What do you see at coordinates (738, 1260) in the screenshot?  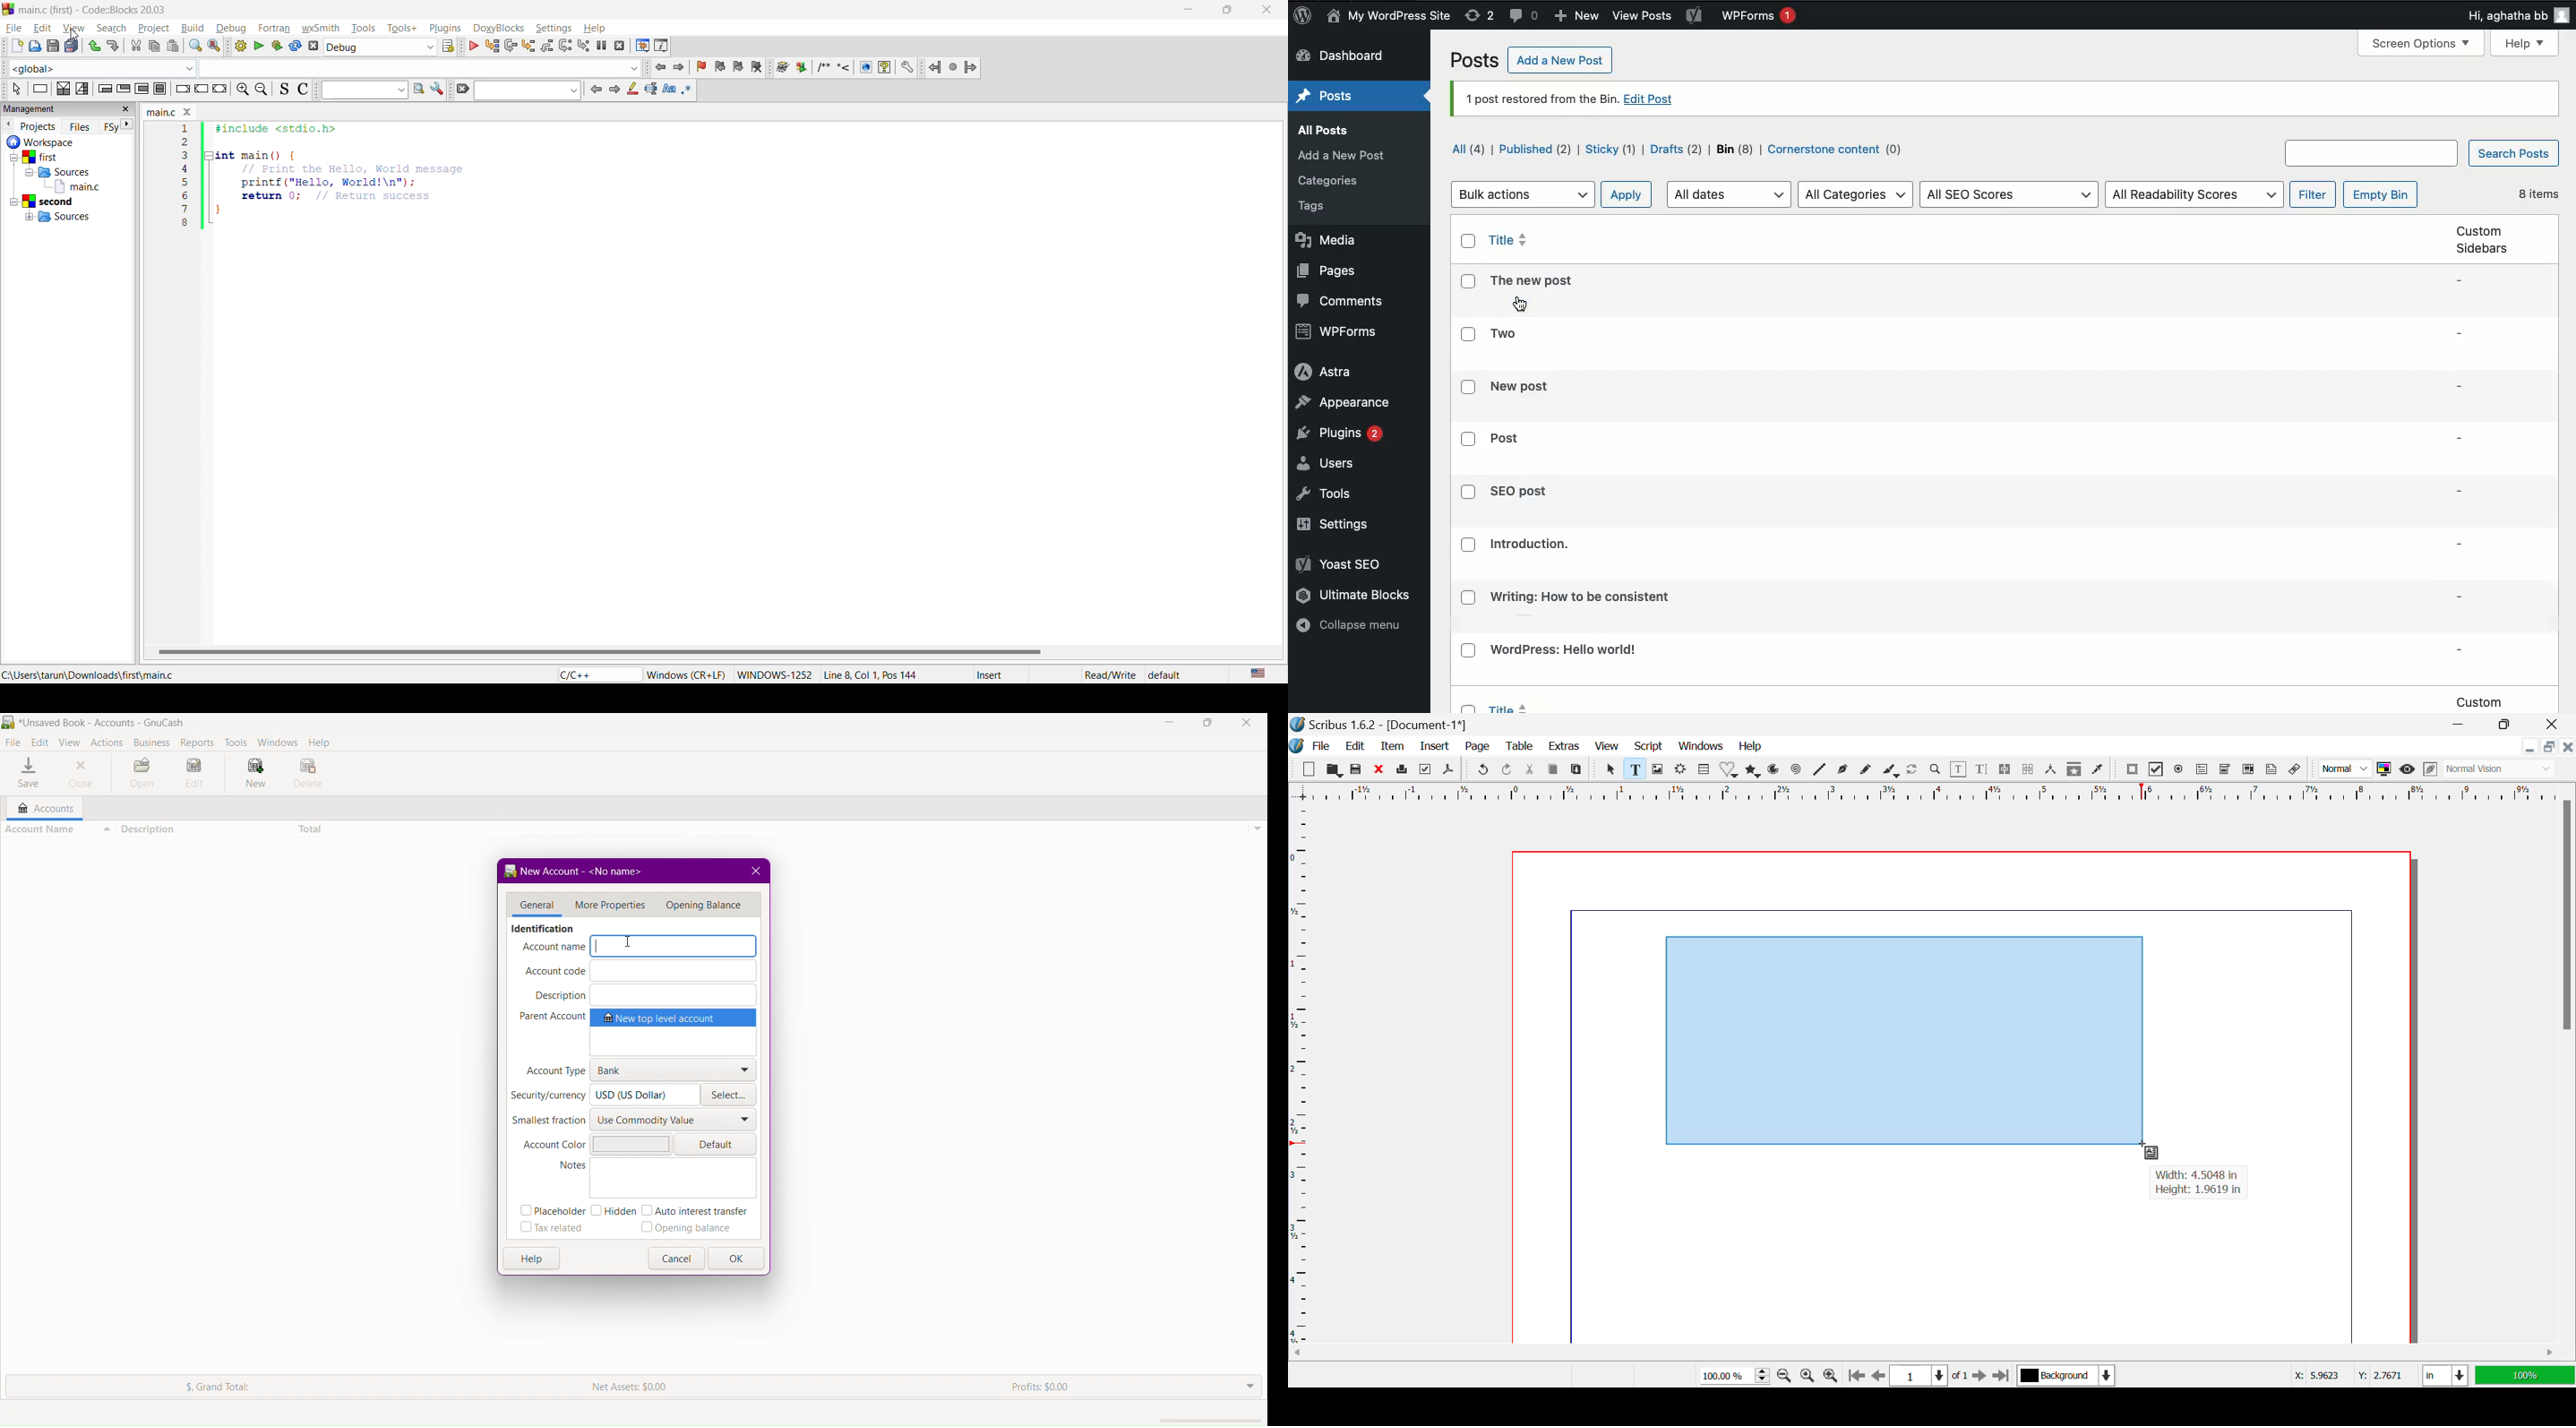 I see `OK` at bounding box center [738, 1260].